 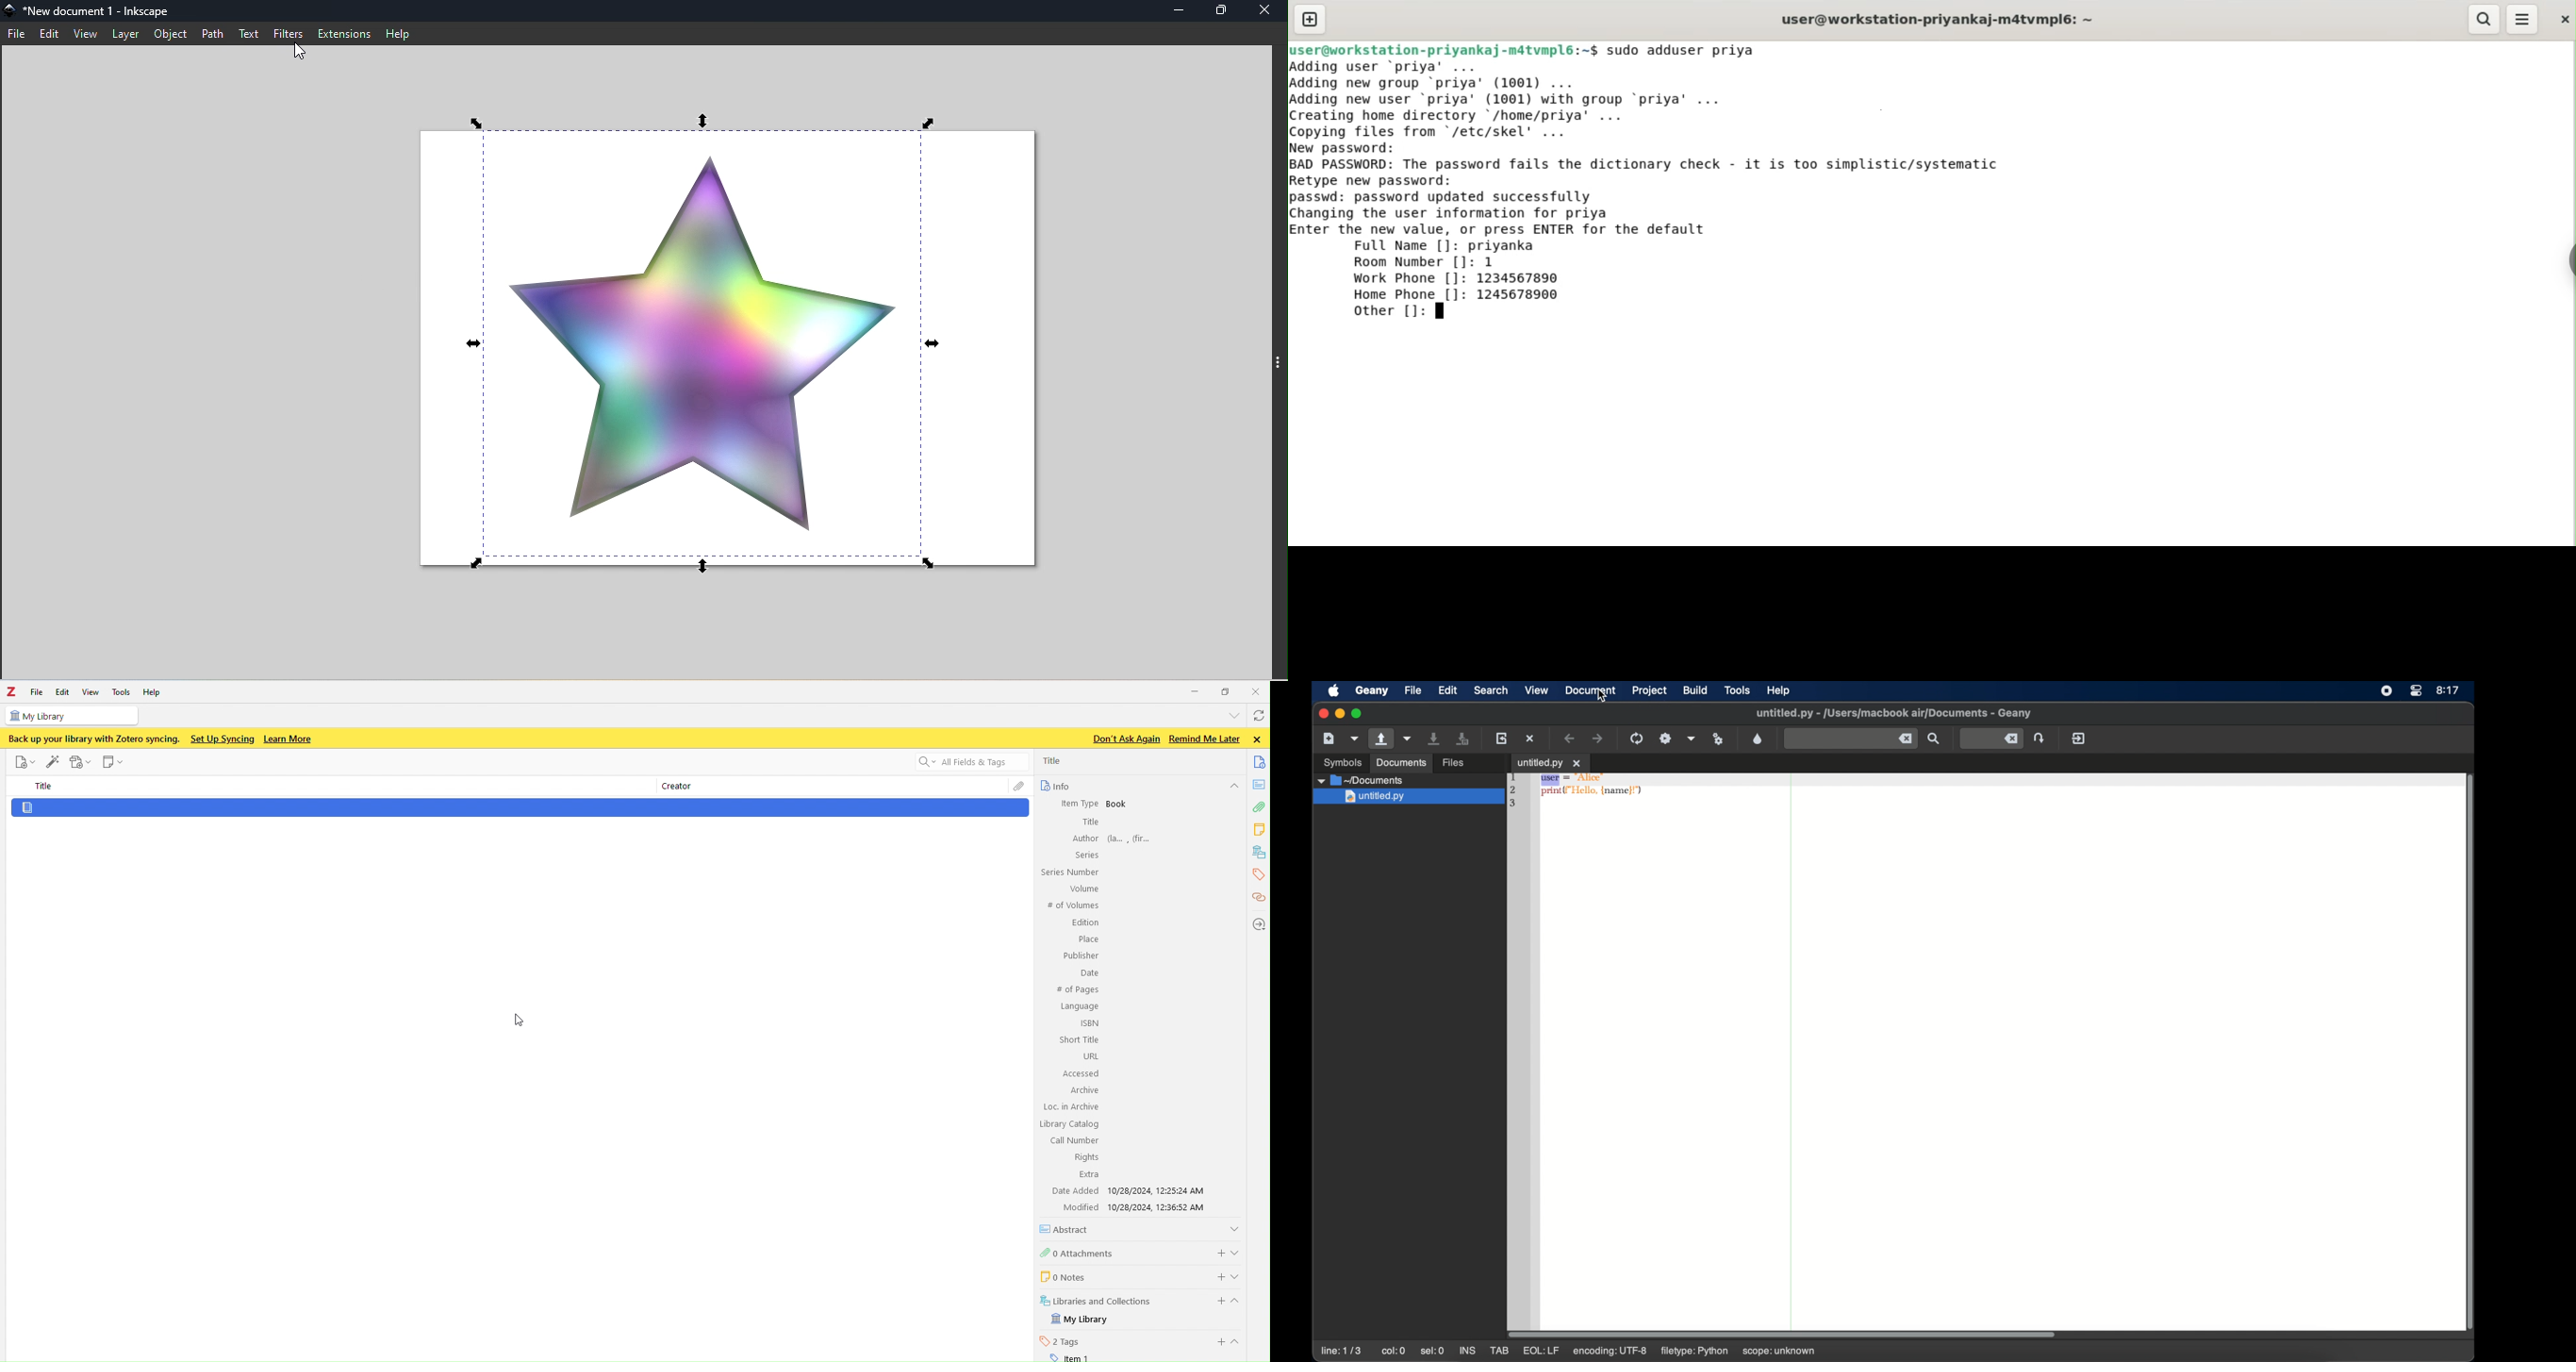 What do you see at coordinates (1611, 1351) in the screenshot?
I see `eql: lf` at bounding box center [1611, 1351].